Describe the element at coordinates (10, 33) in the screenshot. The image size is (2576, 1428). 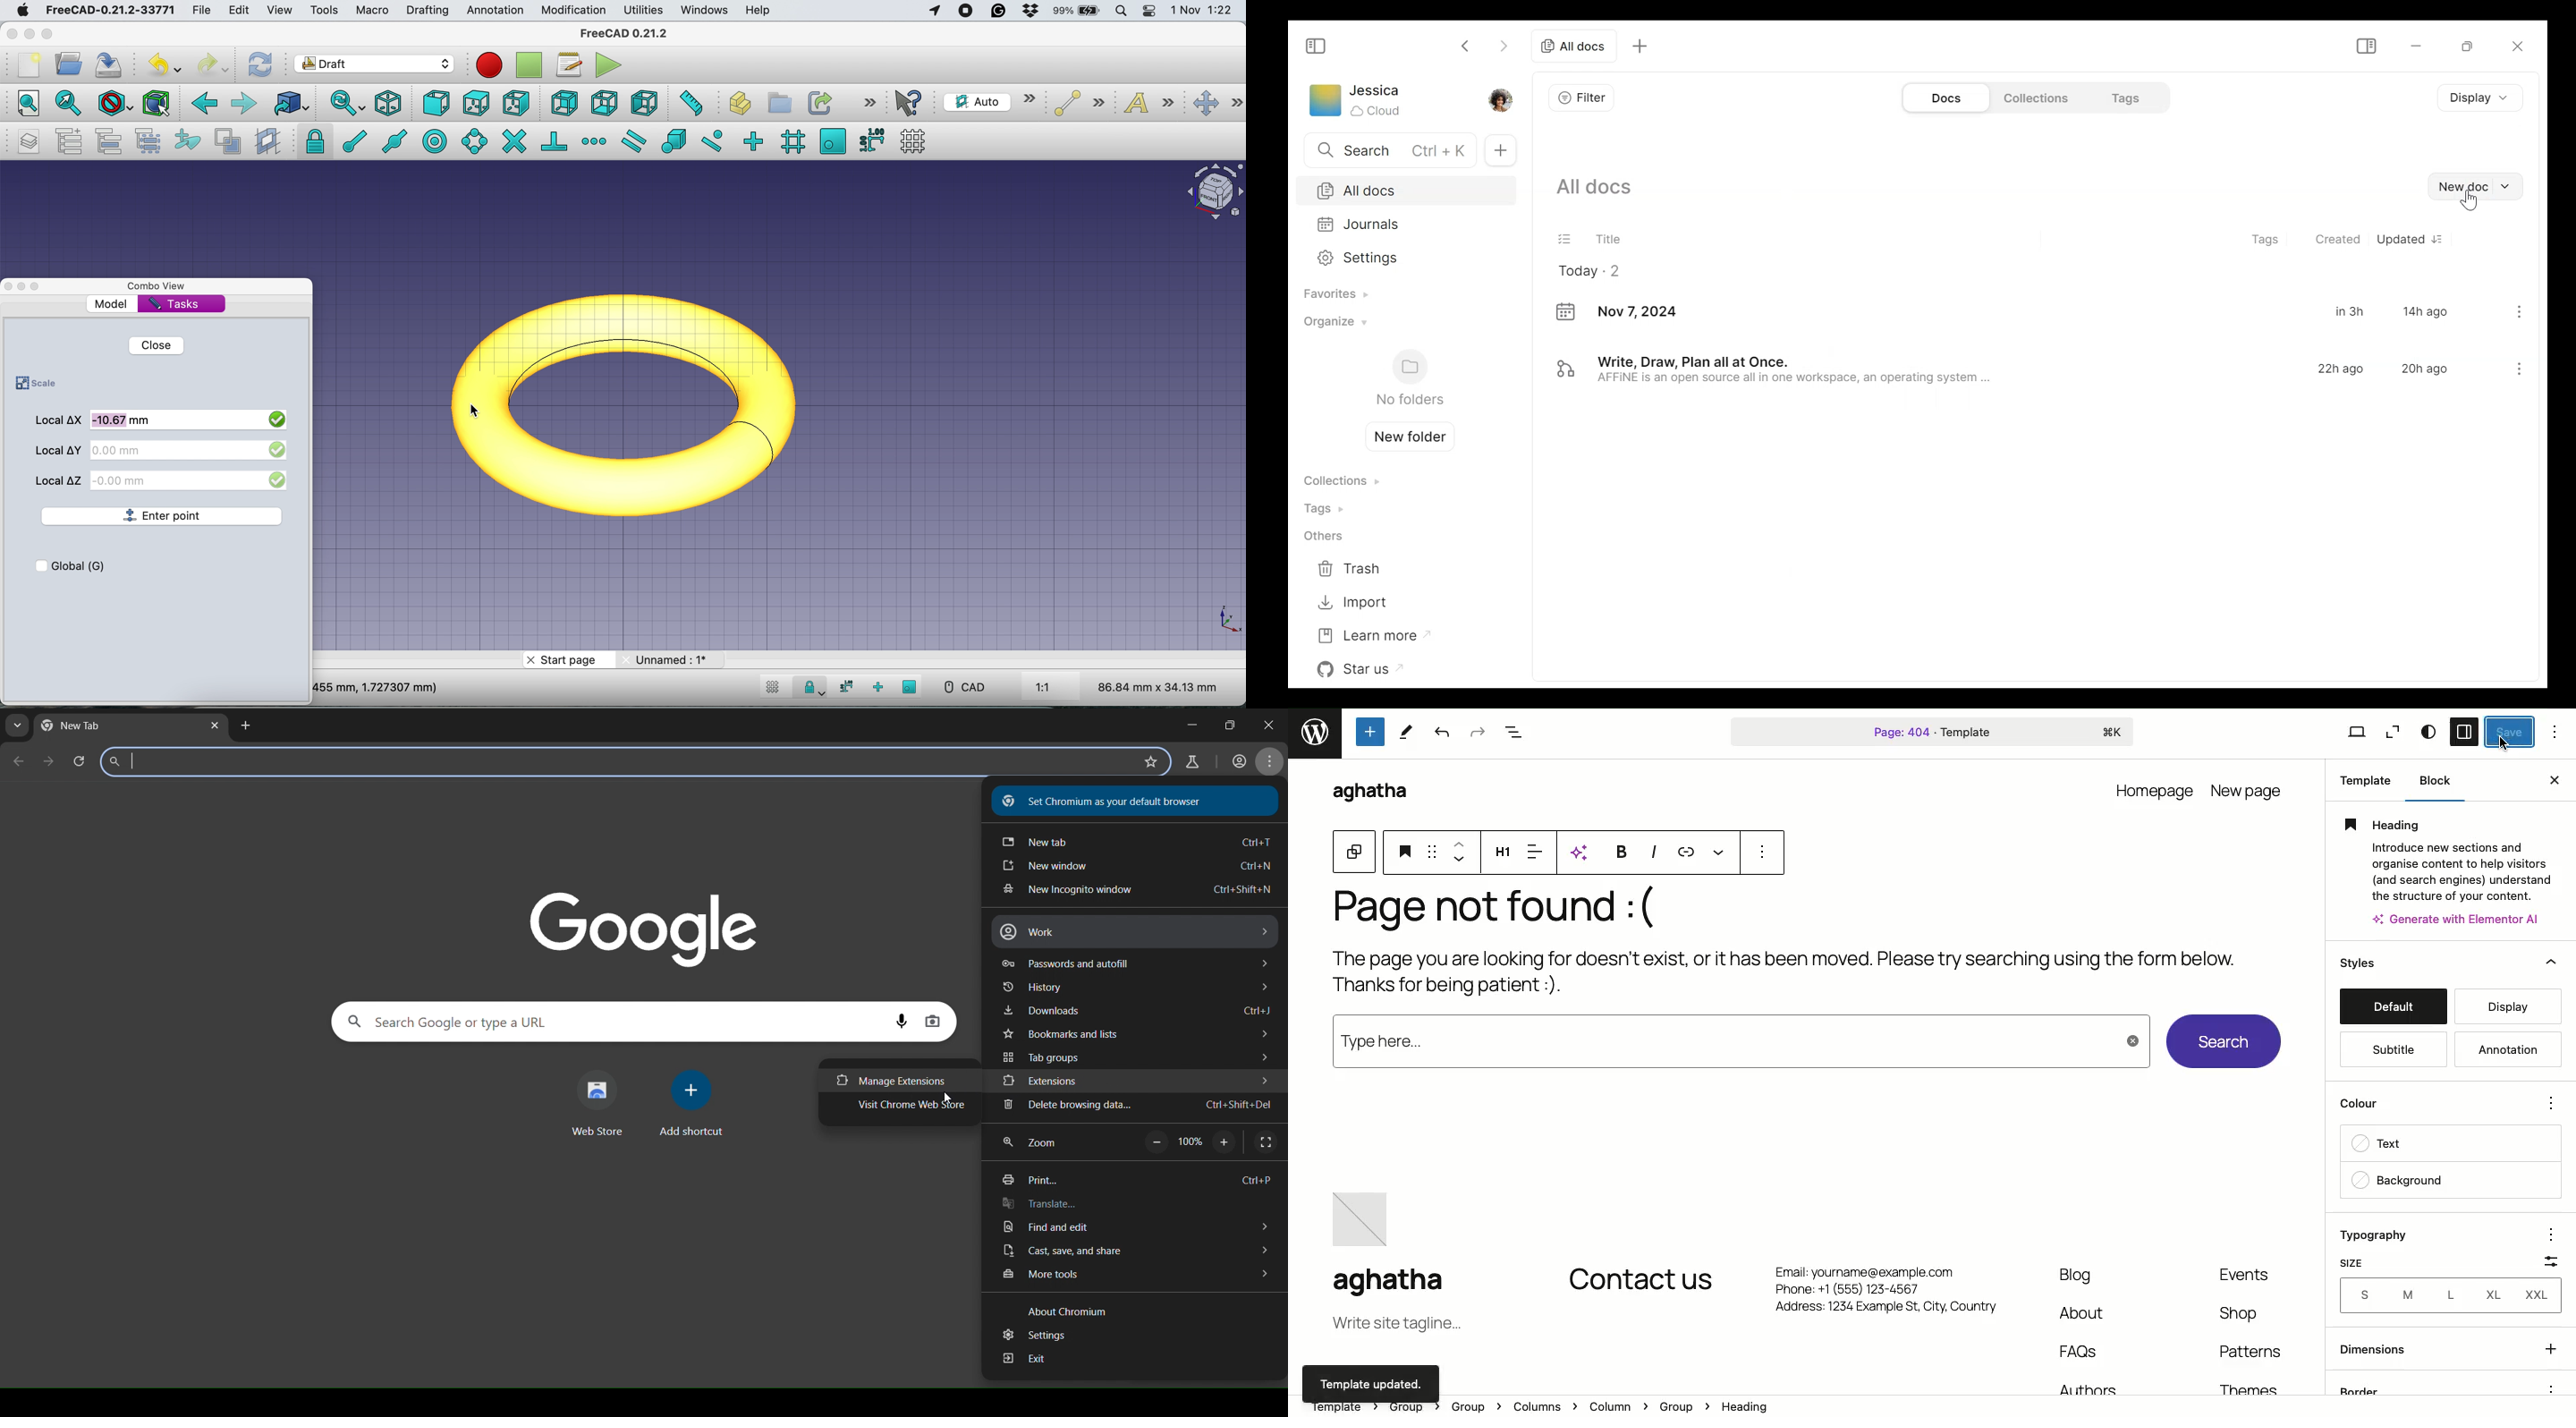
I see `close` at that location.